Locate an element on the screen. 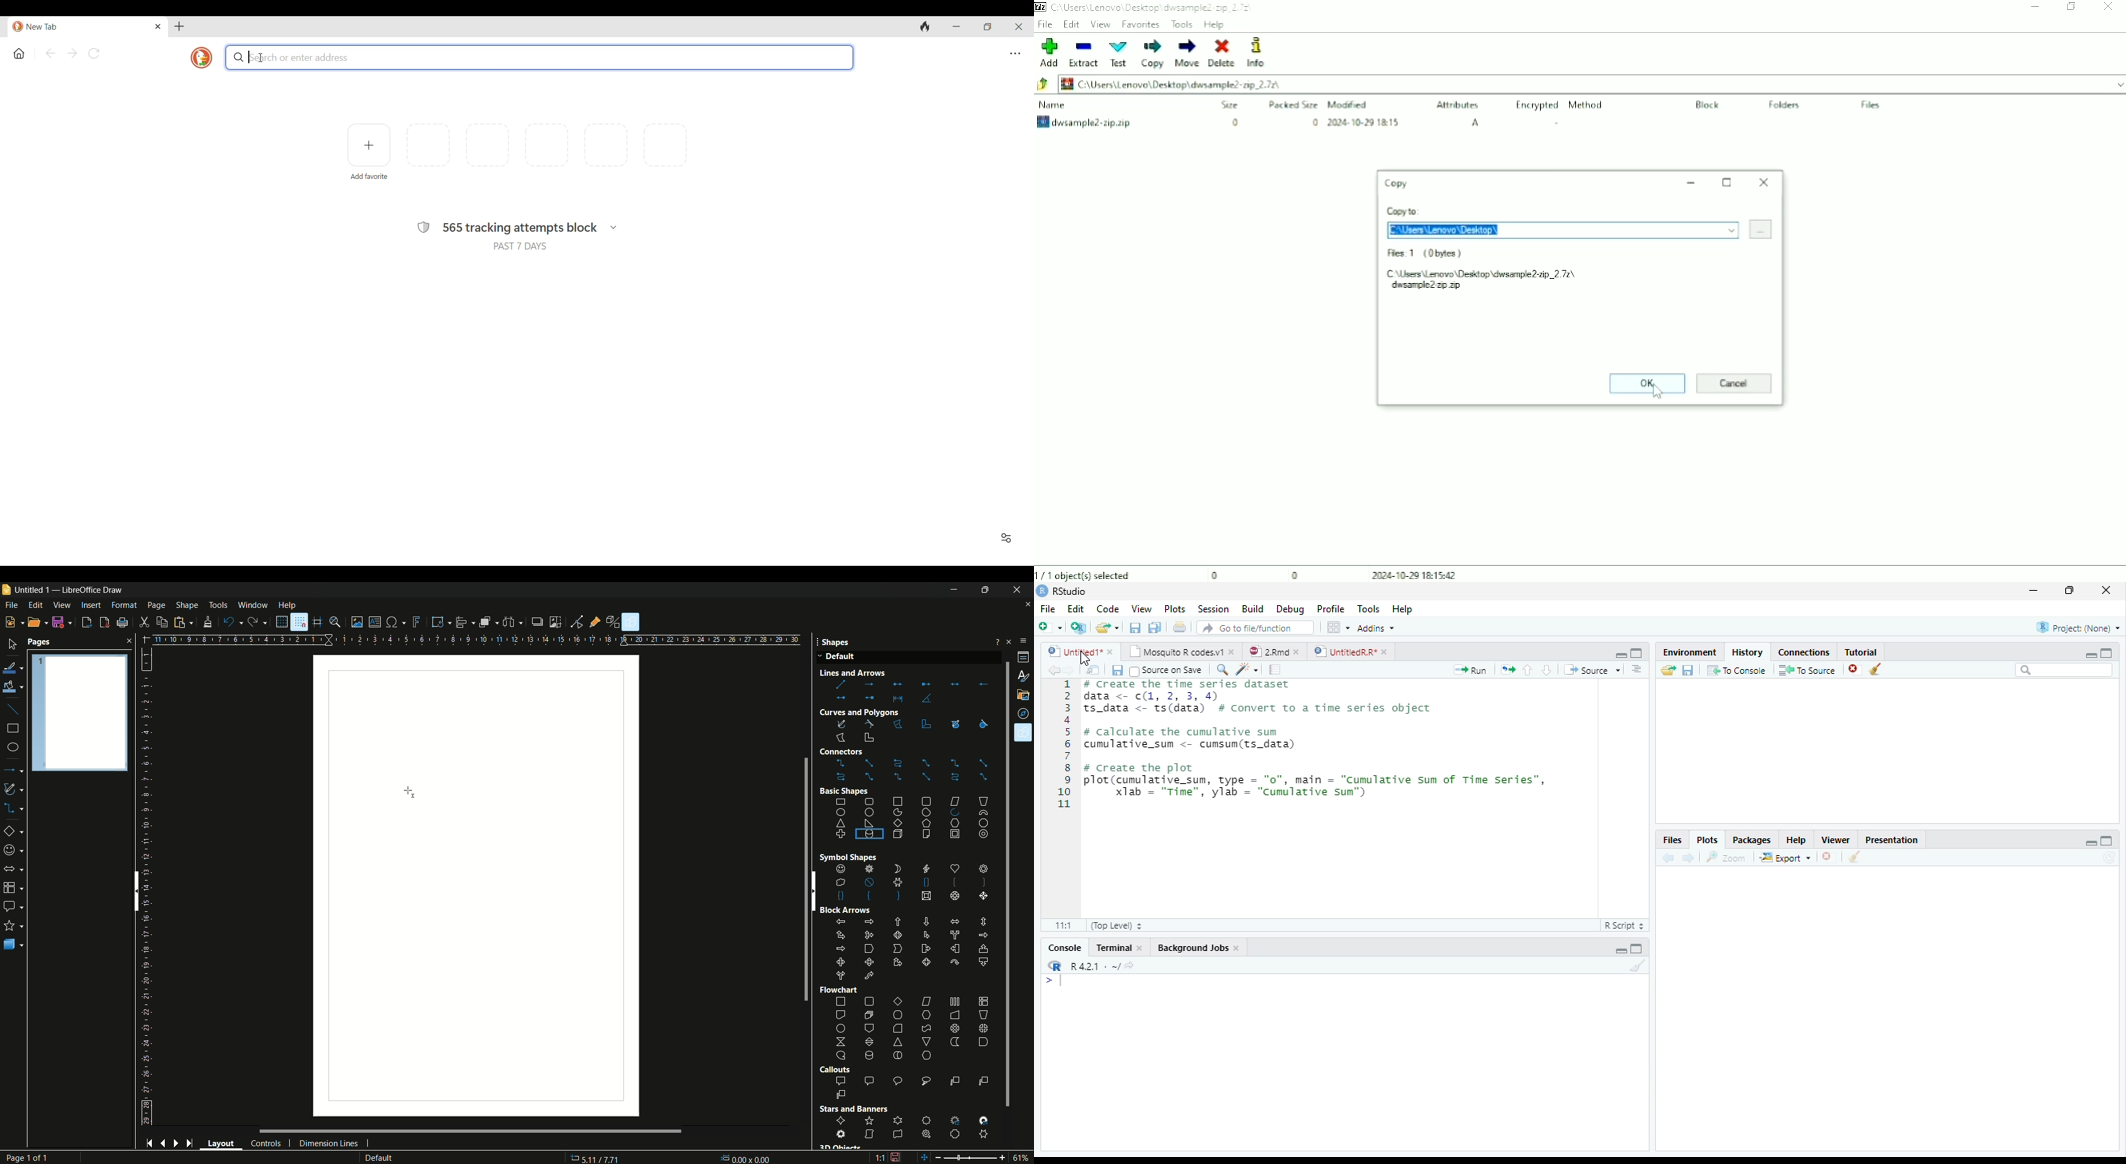  basic shapes is located at coordinates (16, 831).